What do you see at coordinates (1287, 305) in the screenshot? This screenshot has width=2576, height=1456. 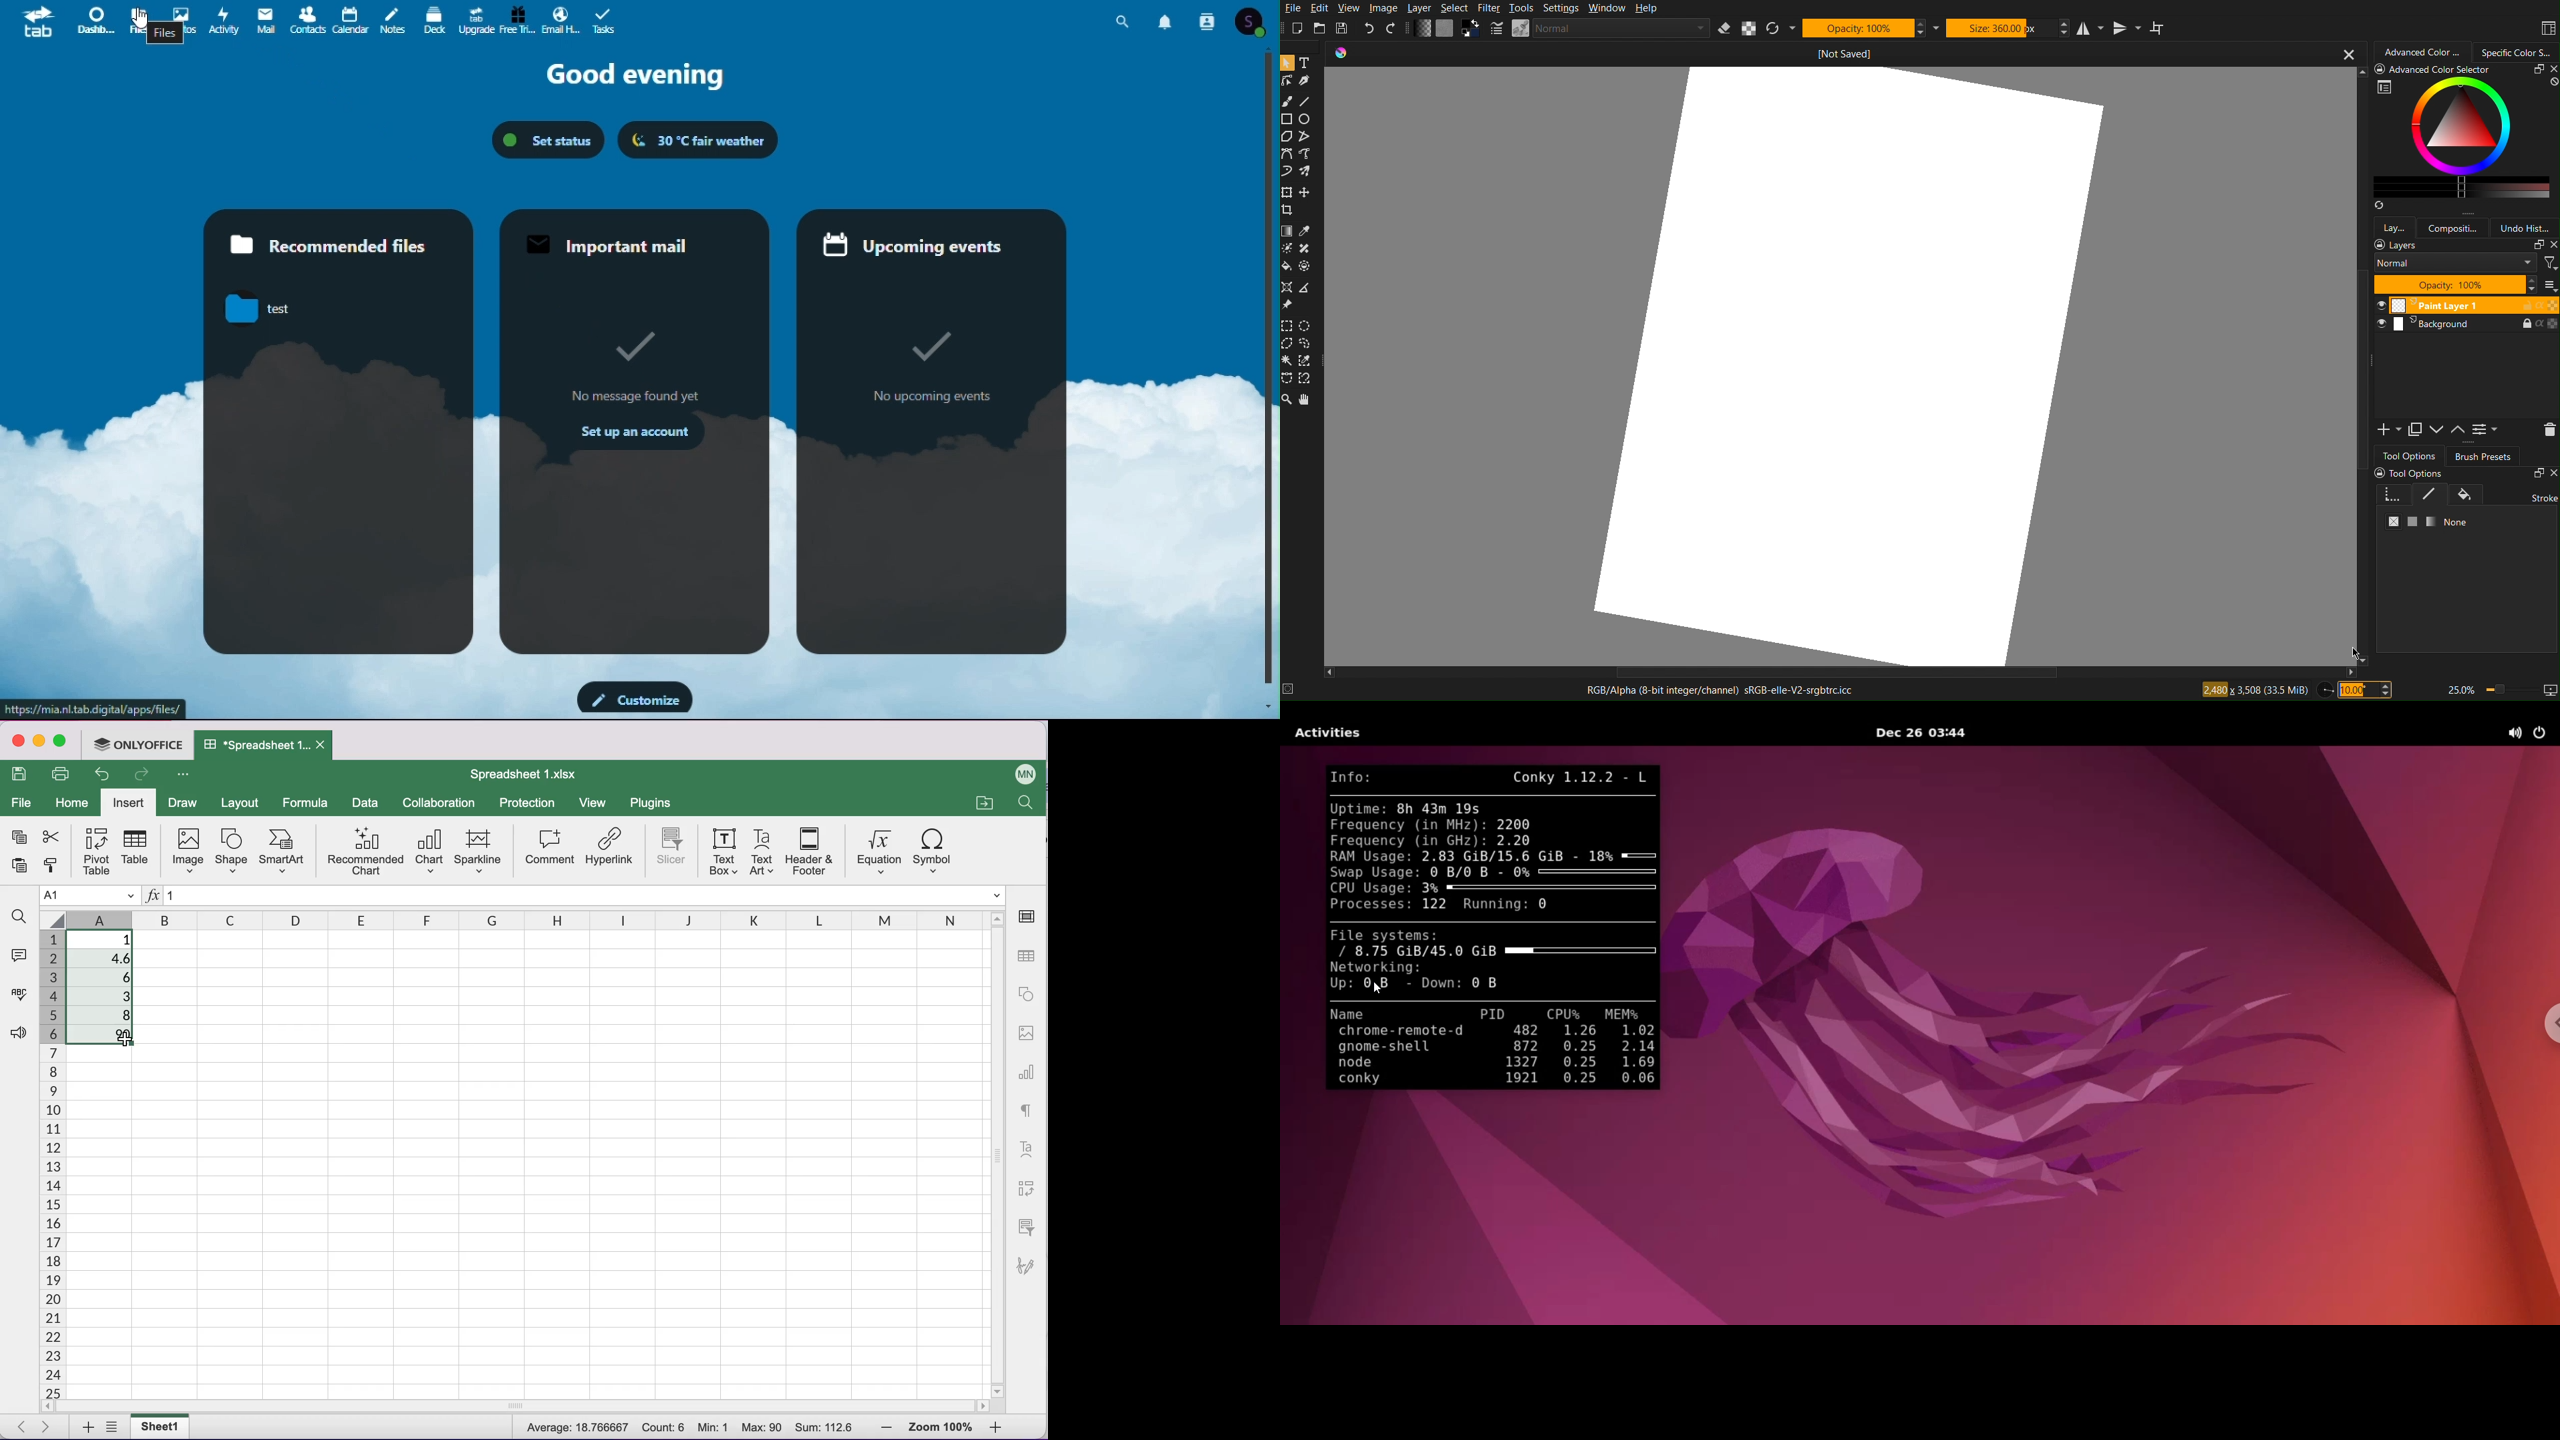 I see `Reference Image Tool` at bounding box center [1287, 305].